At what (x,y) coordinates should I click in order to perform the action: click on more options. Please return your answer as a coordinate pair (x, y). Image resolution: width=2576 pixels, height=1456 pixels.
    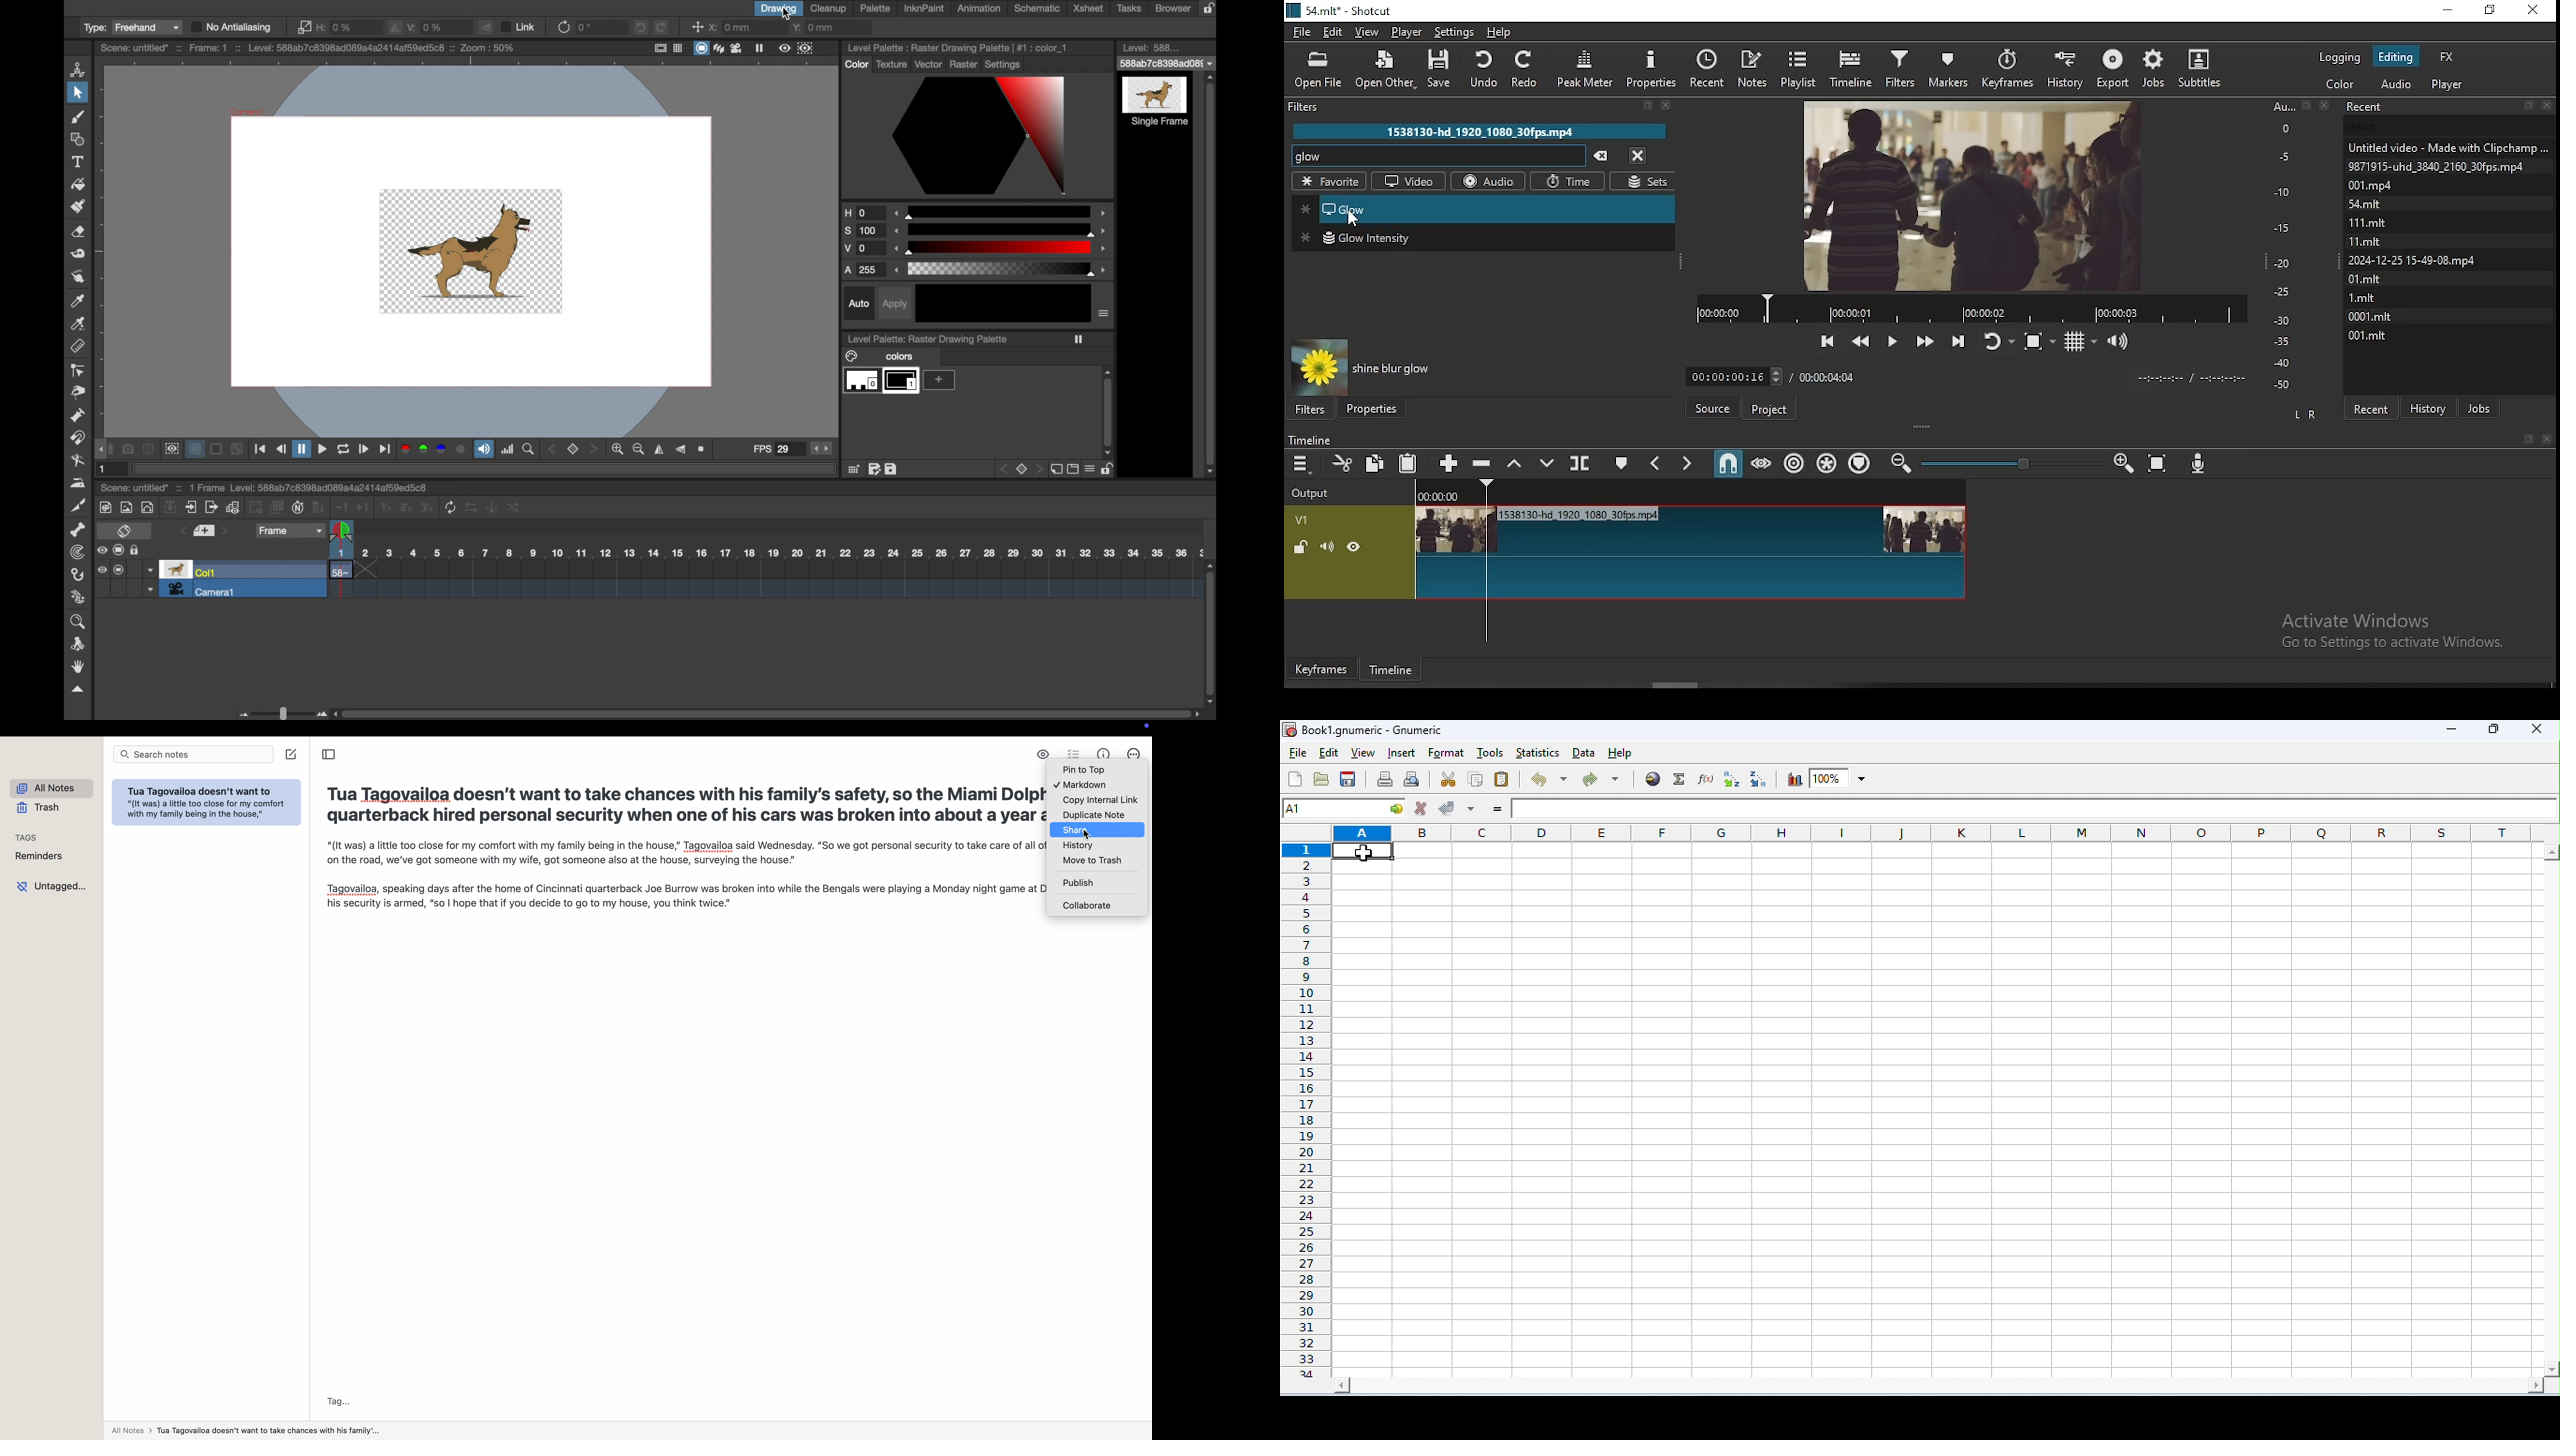
    Looking at the image, I should click on (977, 470).